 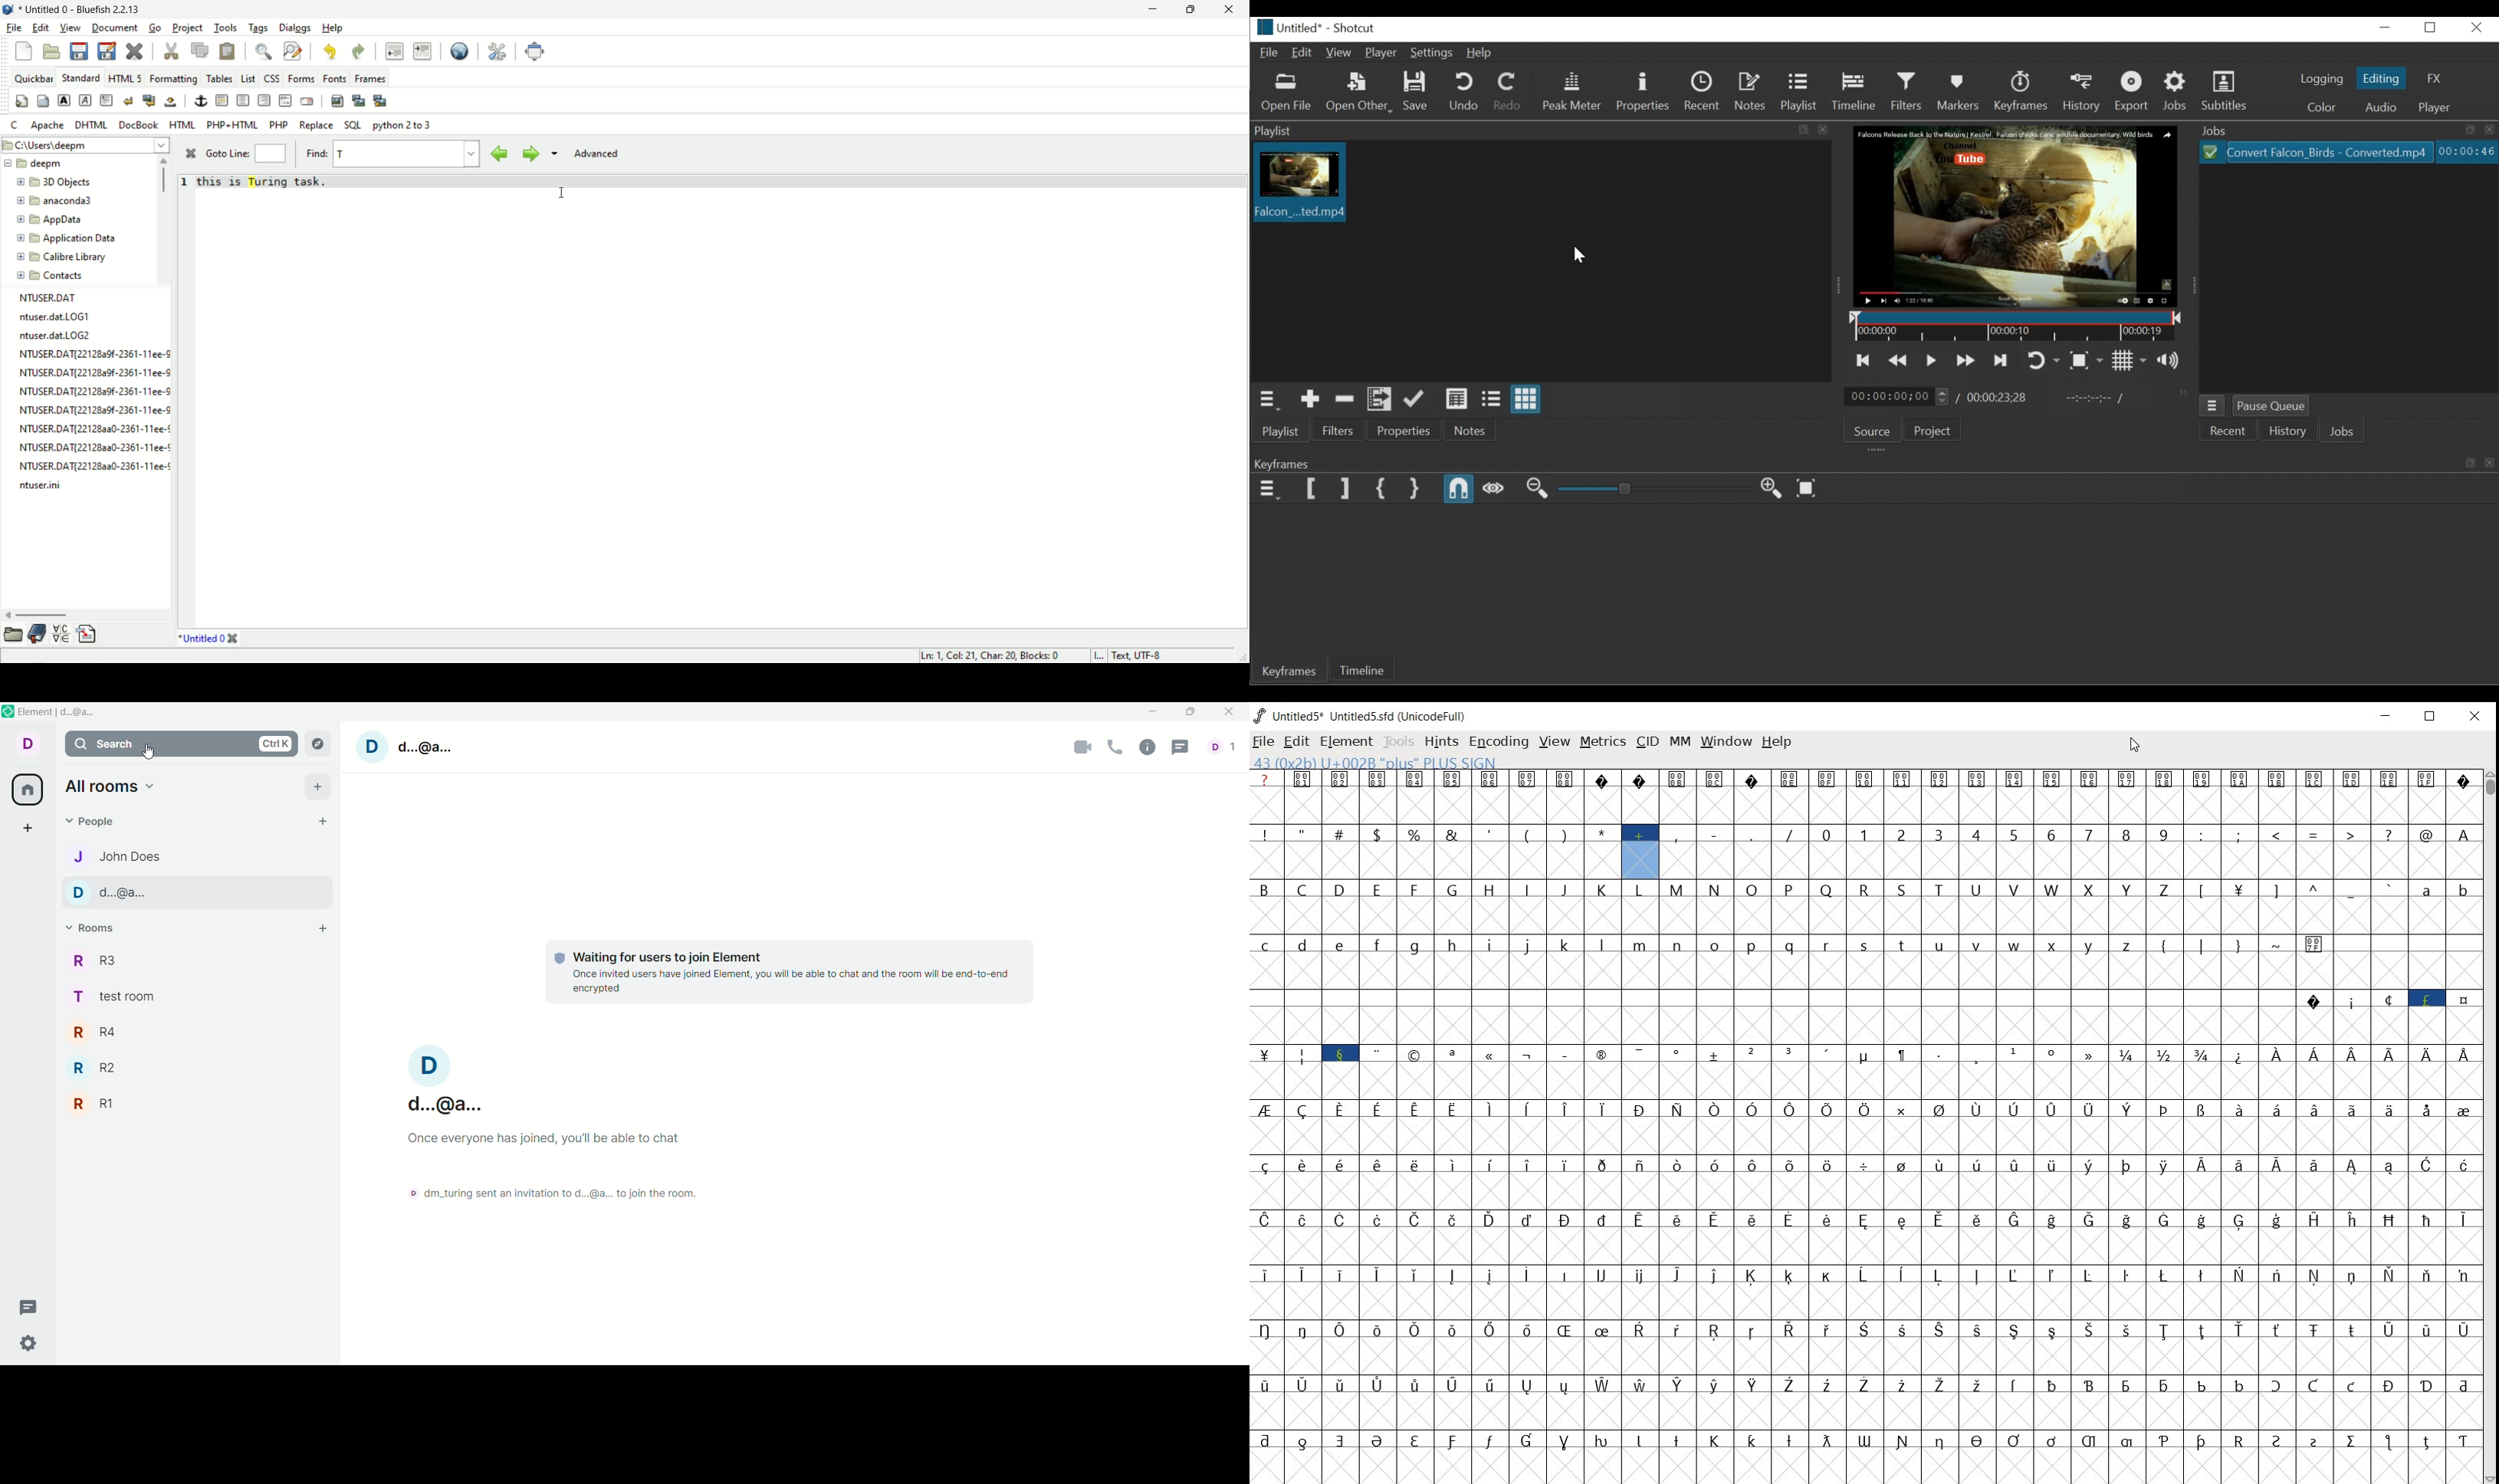 What do you see at coordinates (115, 27) in the screenshot?
I see `document` at bounding box center [115, 27].